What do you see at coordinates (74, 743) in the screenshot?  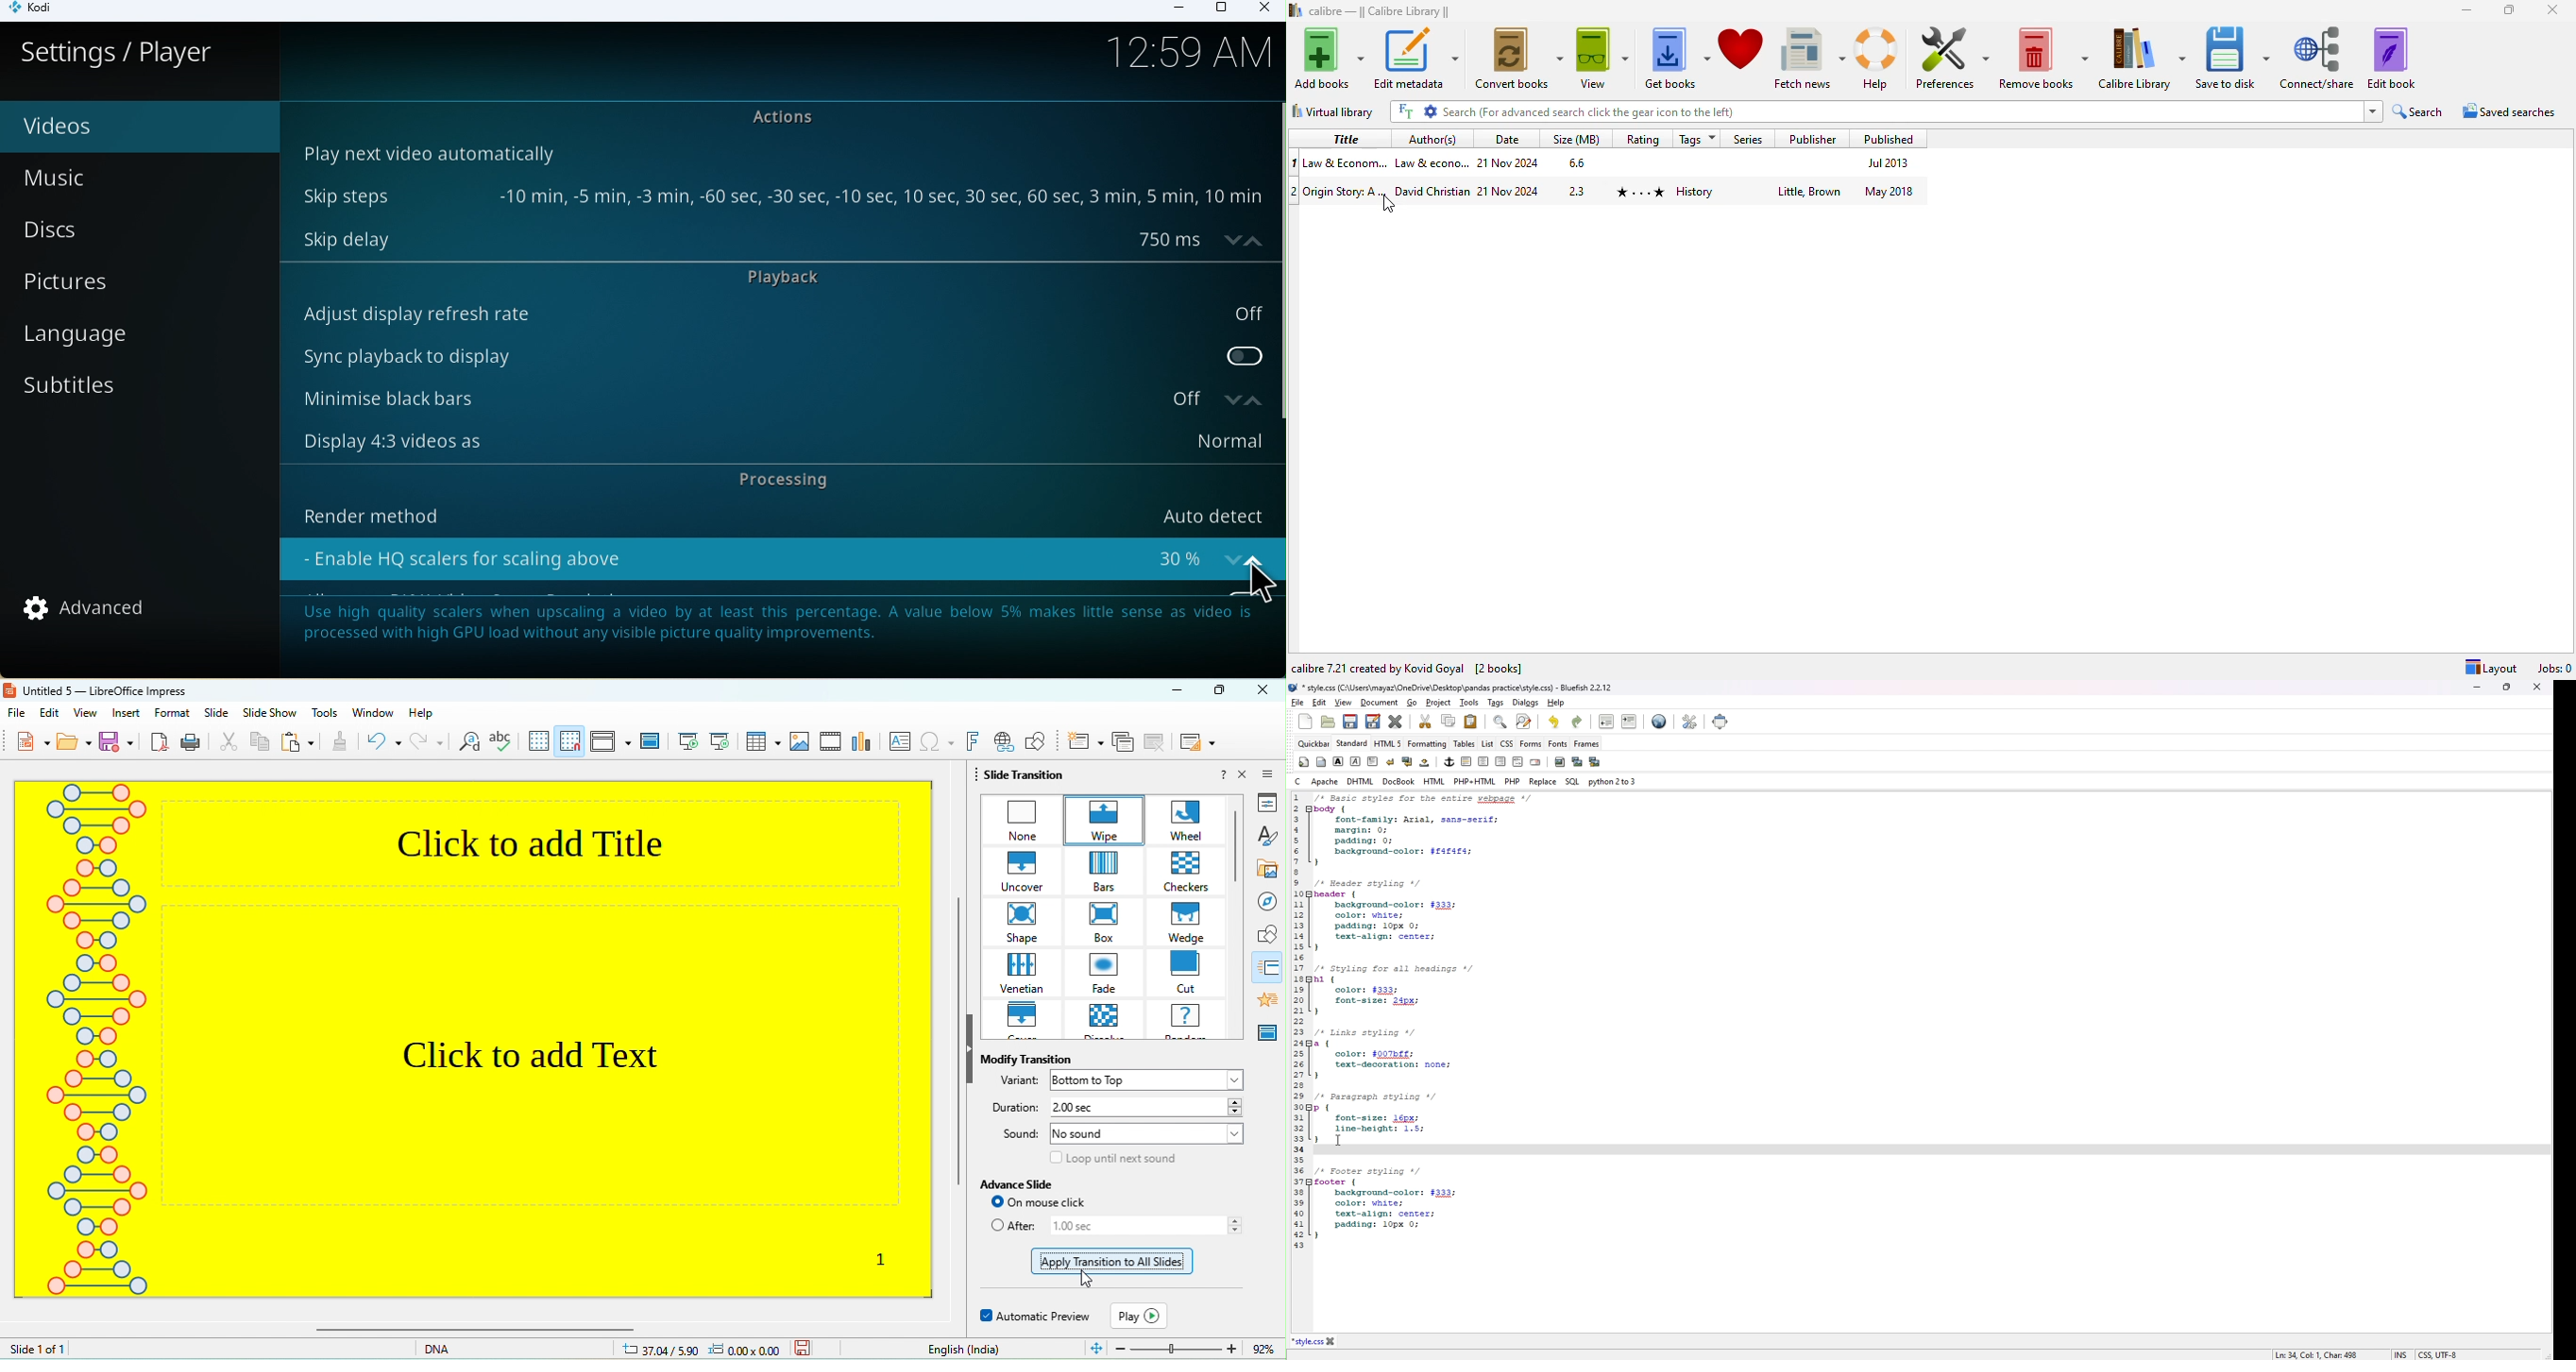 I see `open` at bounding box center [74, 743].